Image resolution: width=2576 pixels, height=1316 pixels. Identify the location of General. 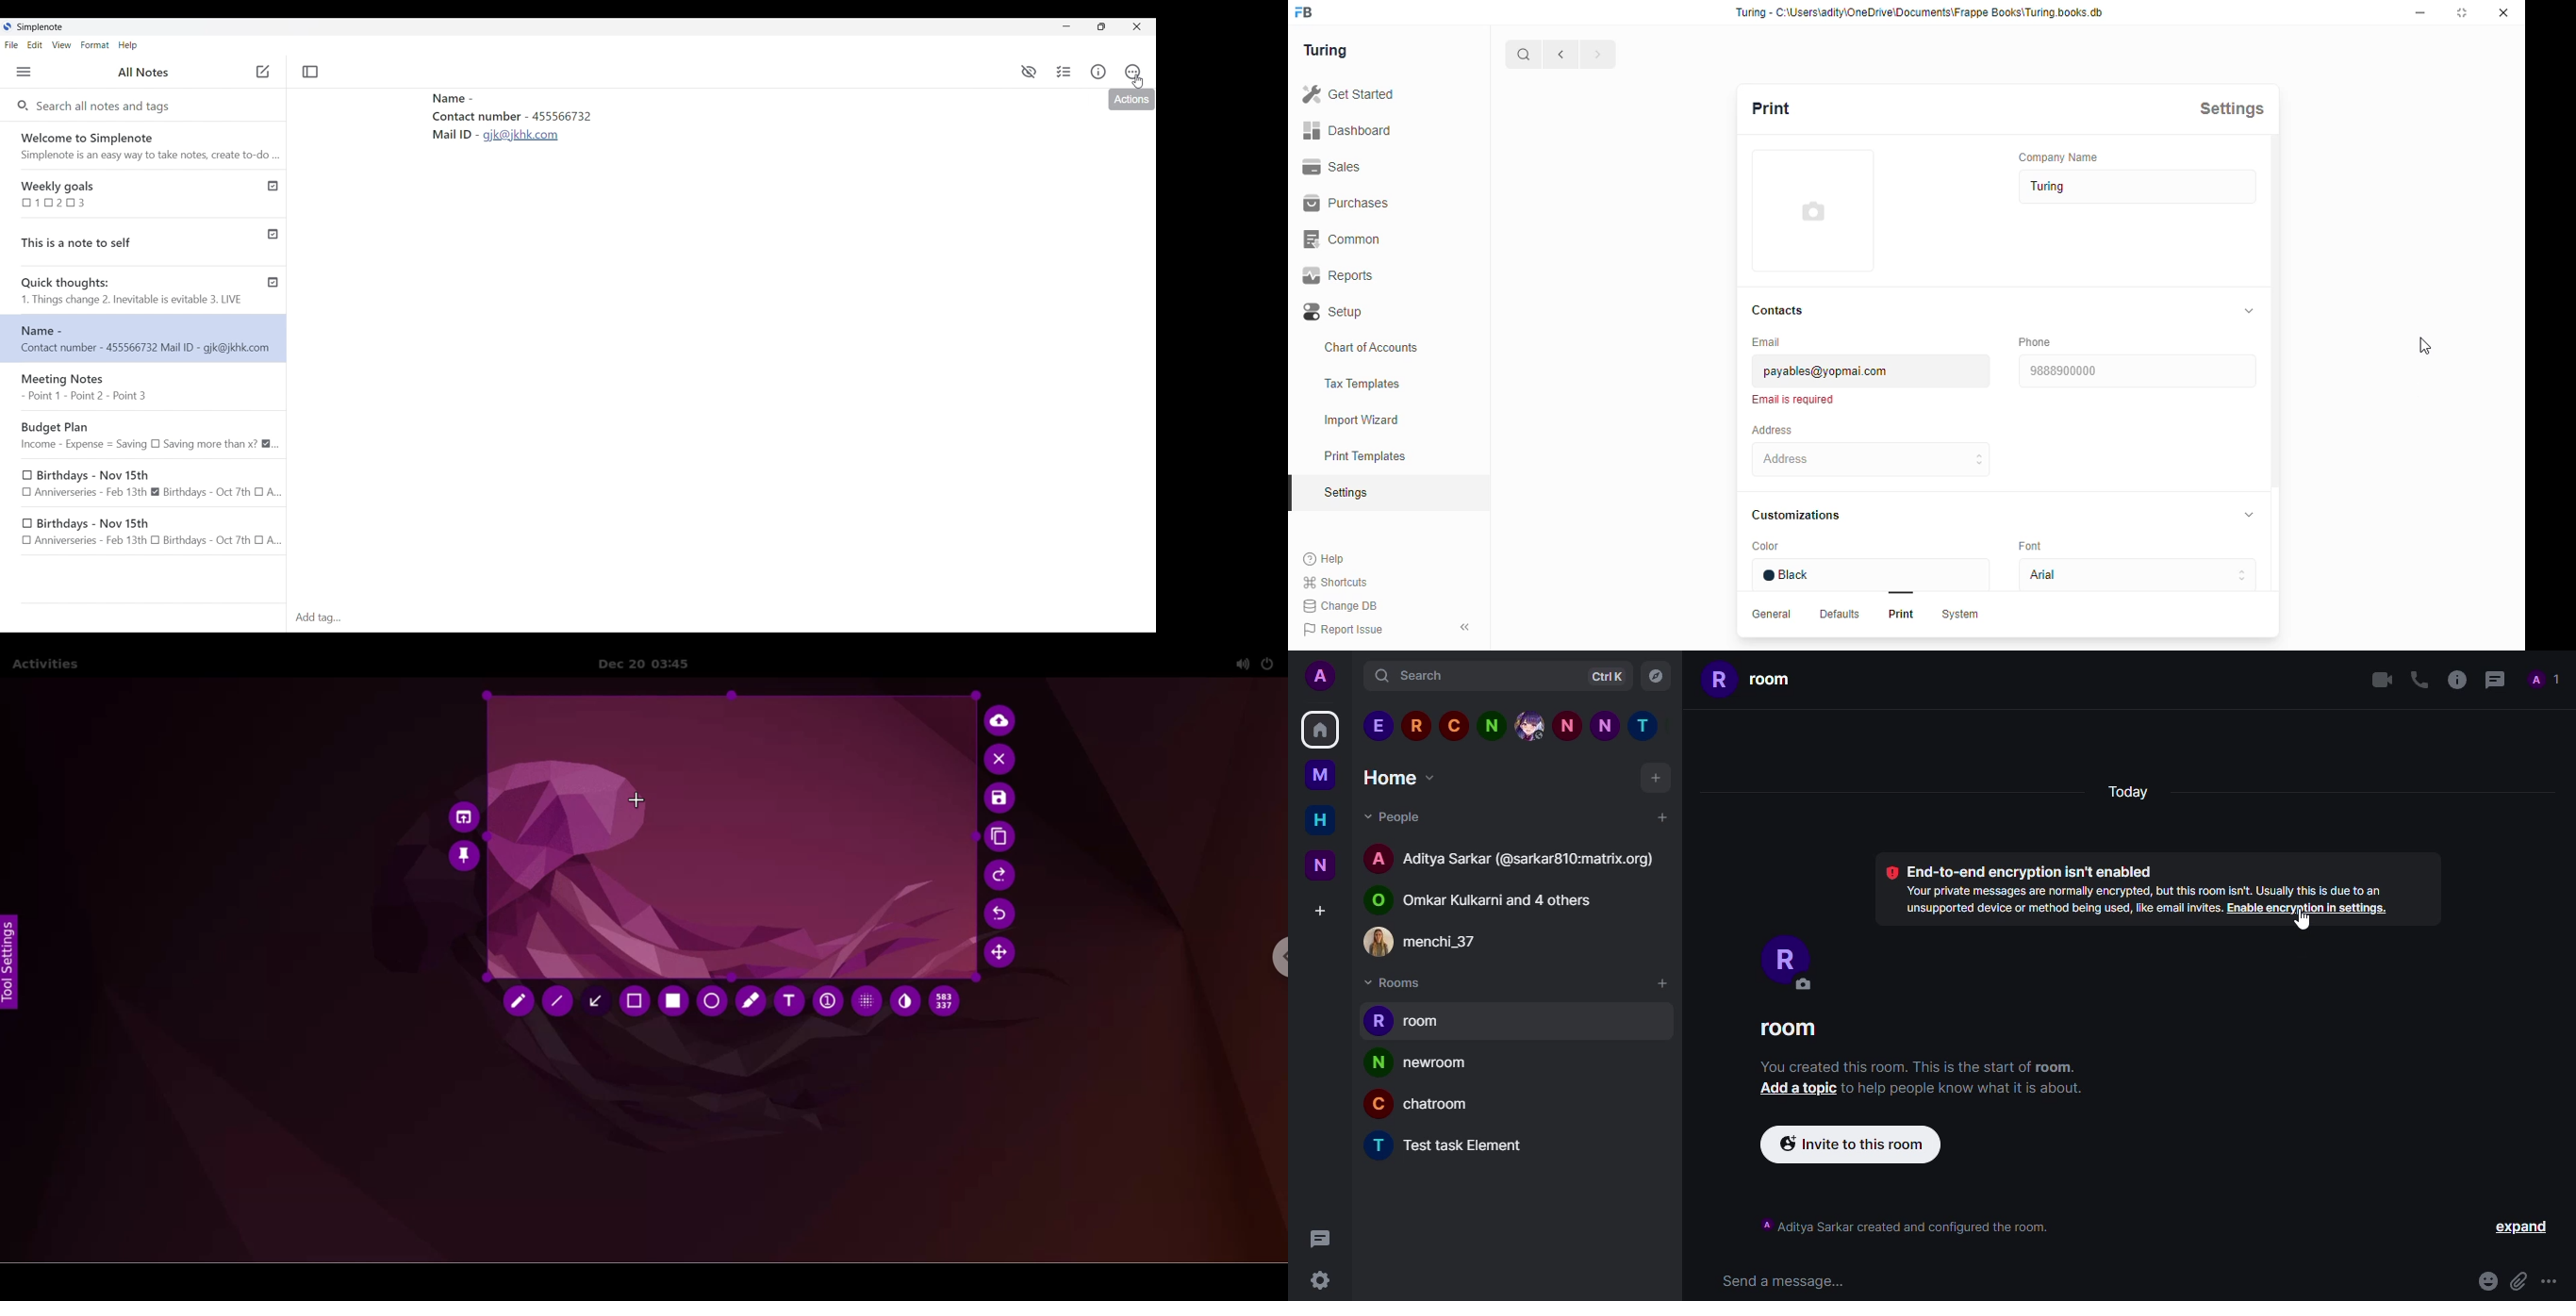
(1775, 614).